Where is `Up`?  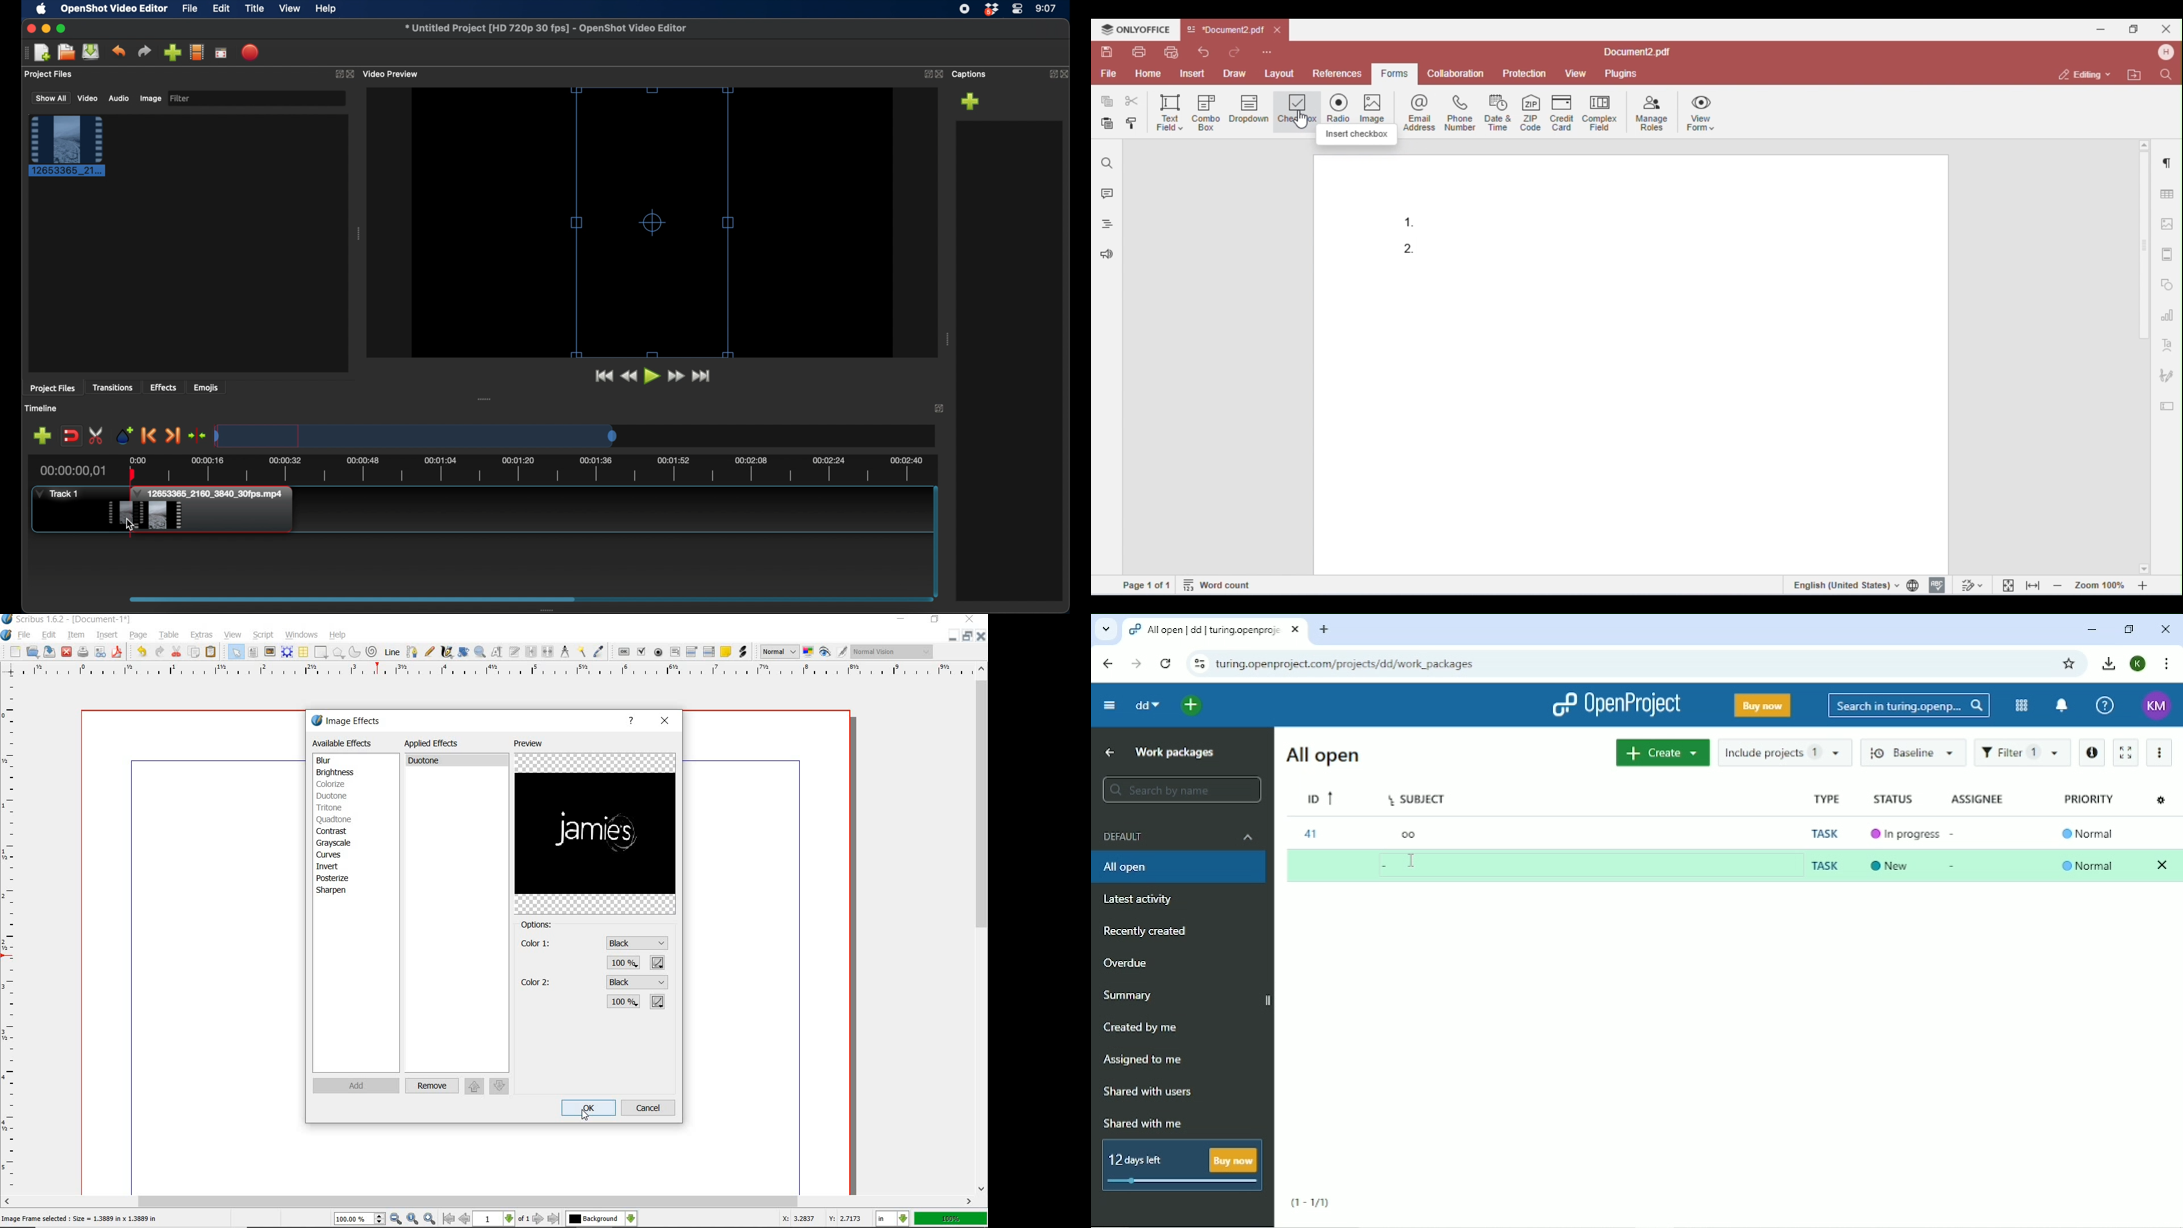
Up is located at coordinates (1107, 752).